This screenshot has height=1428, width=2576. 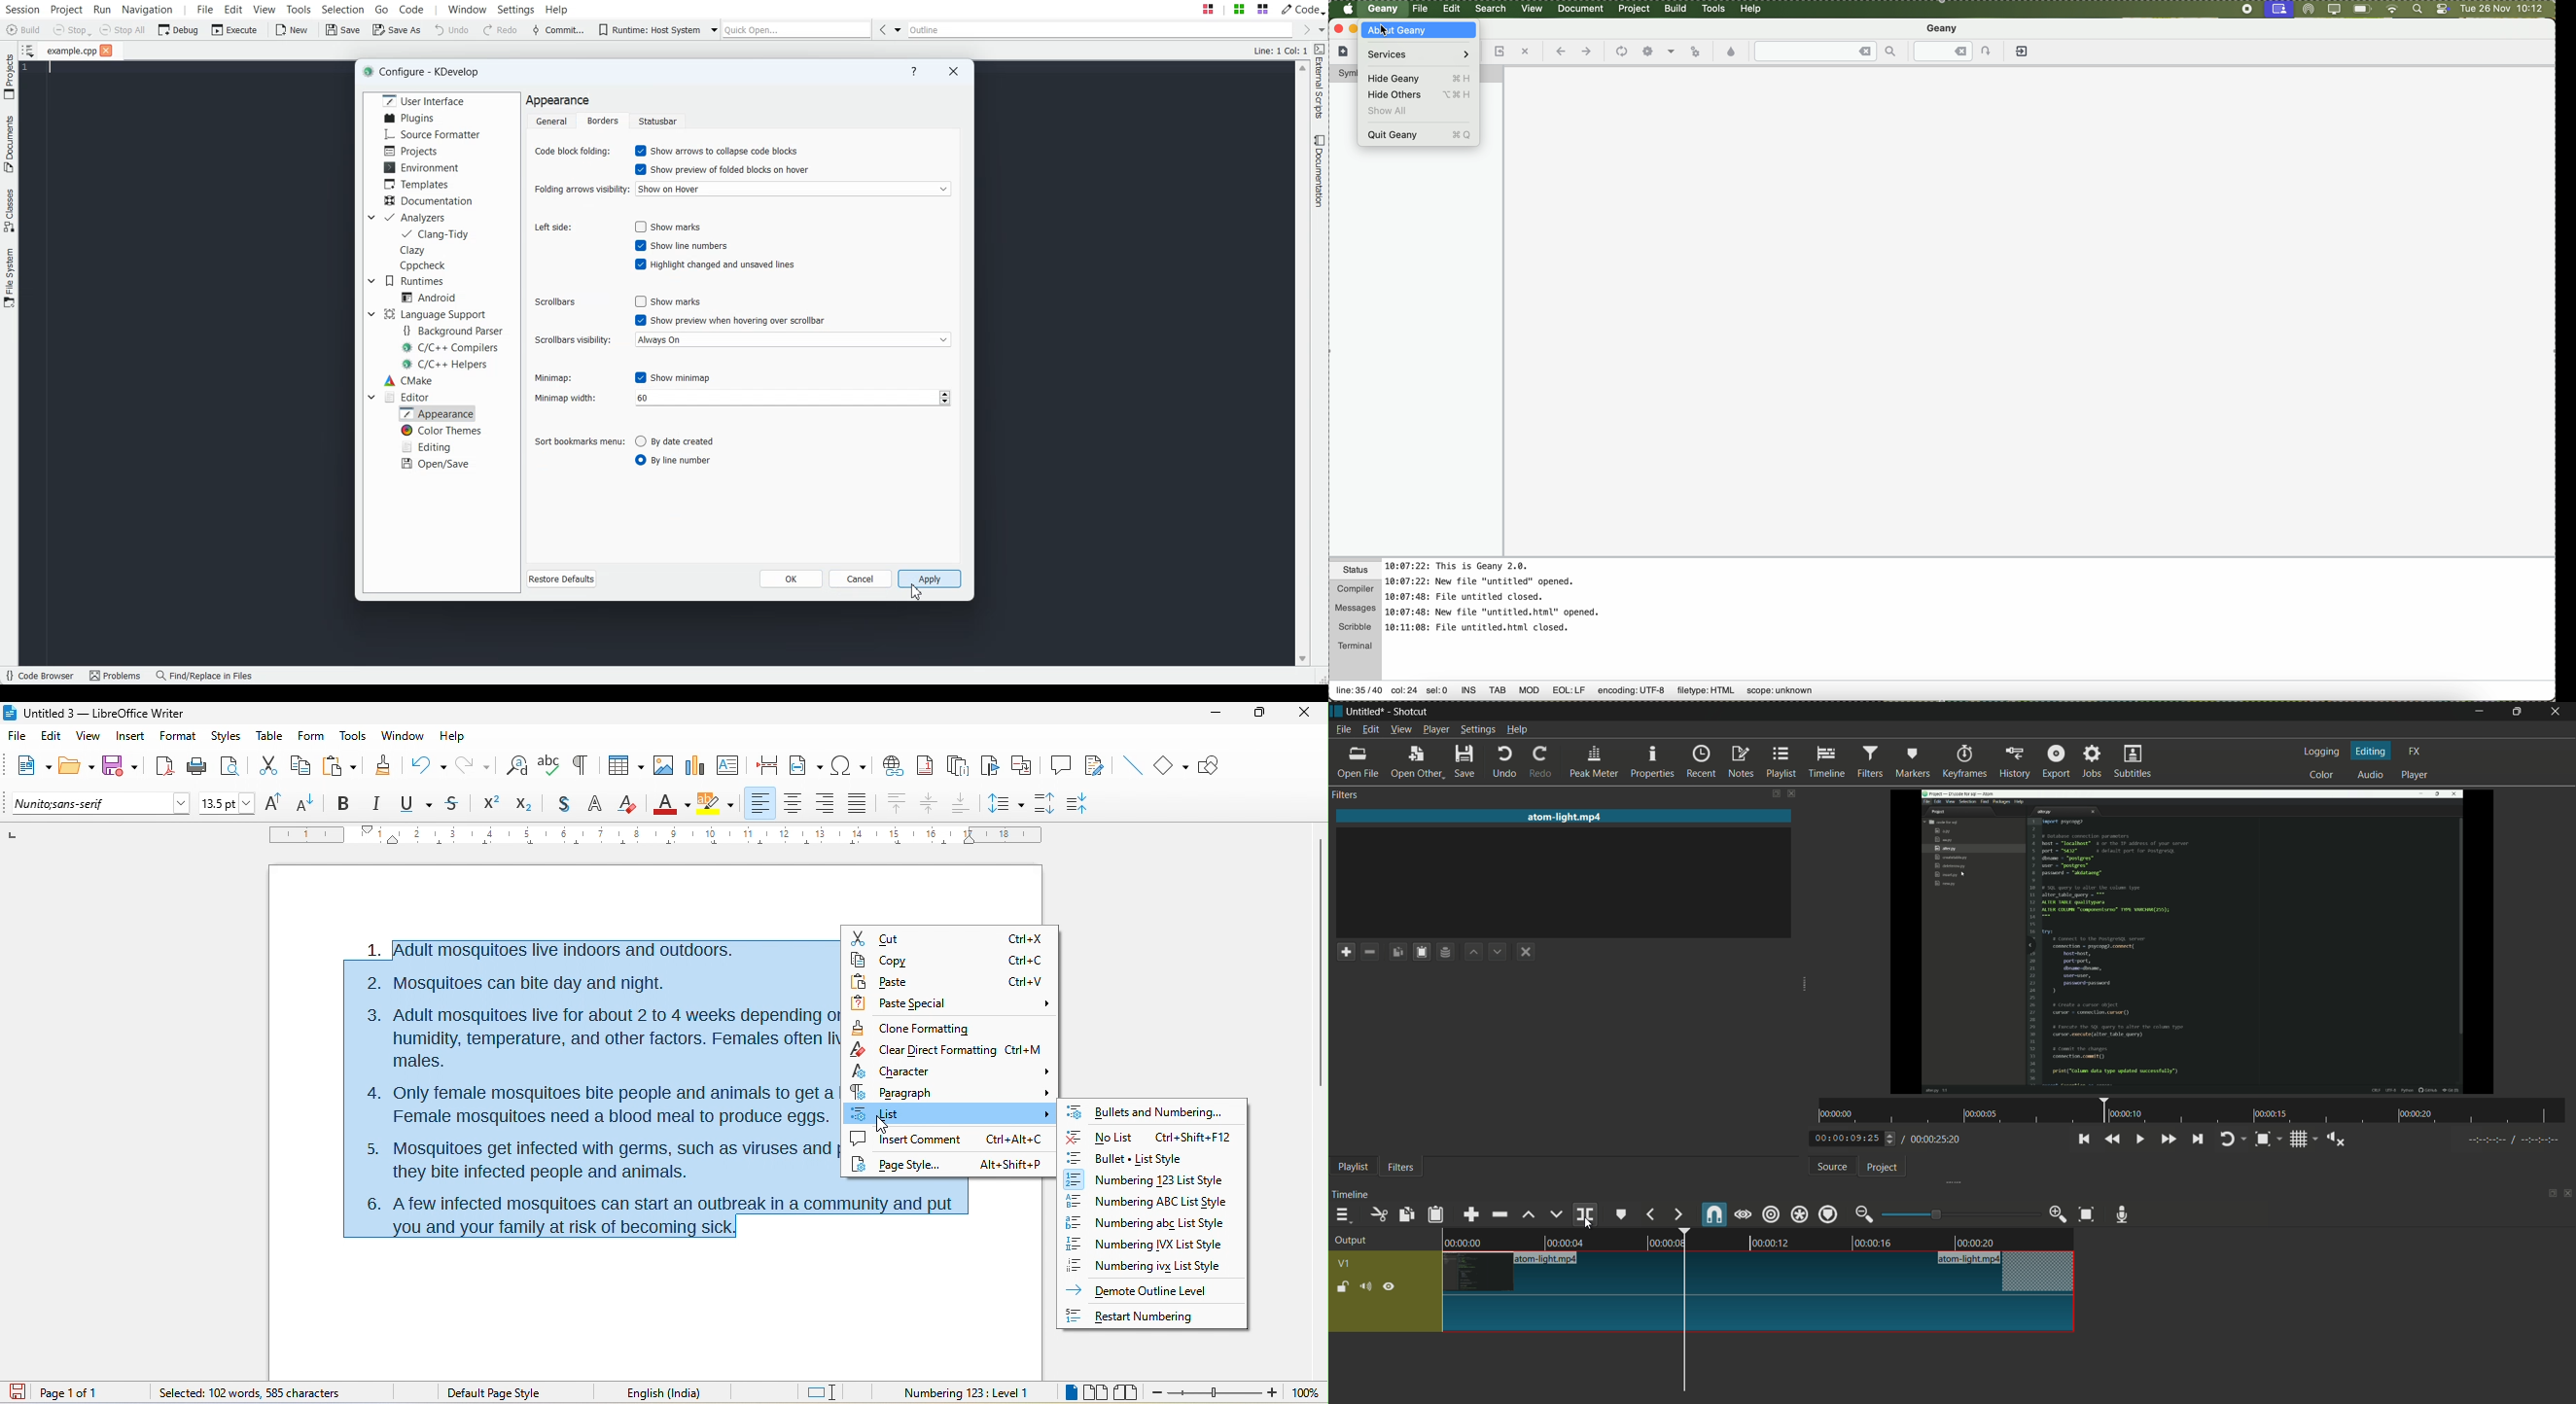 I want to click on side bar, so click(x=1416, y=356).